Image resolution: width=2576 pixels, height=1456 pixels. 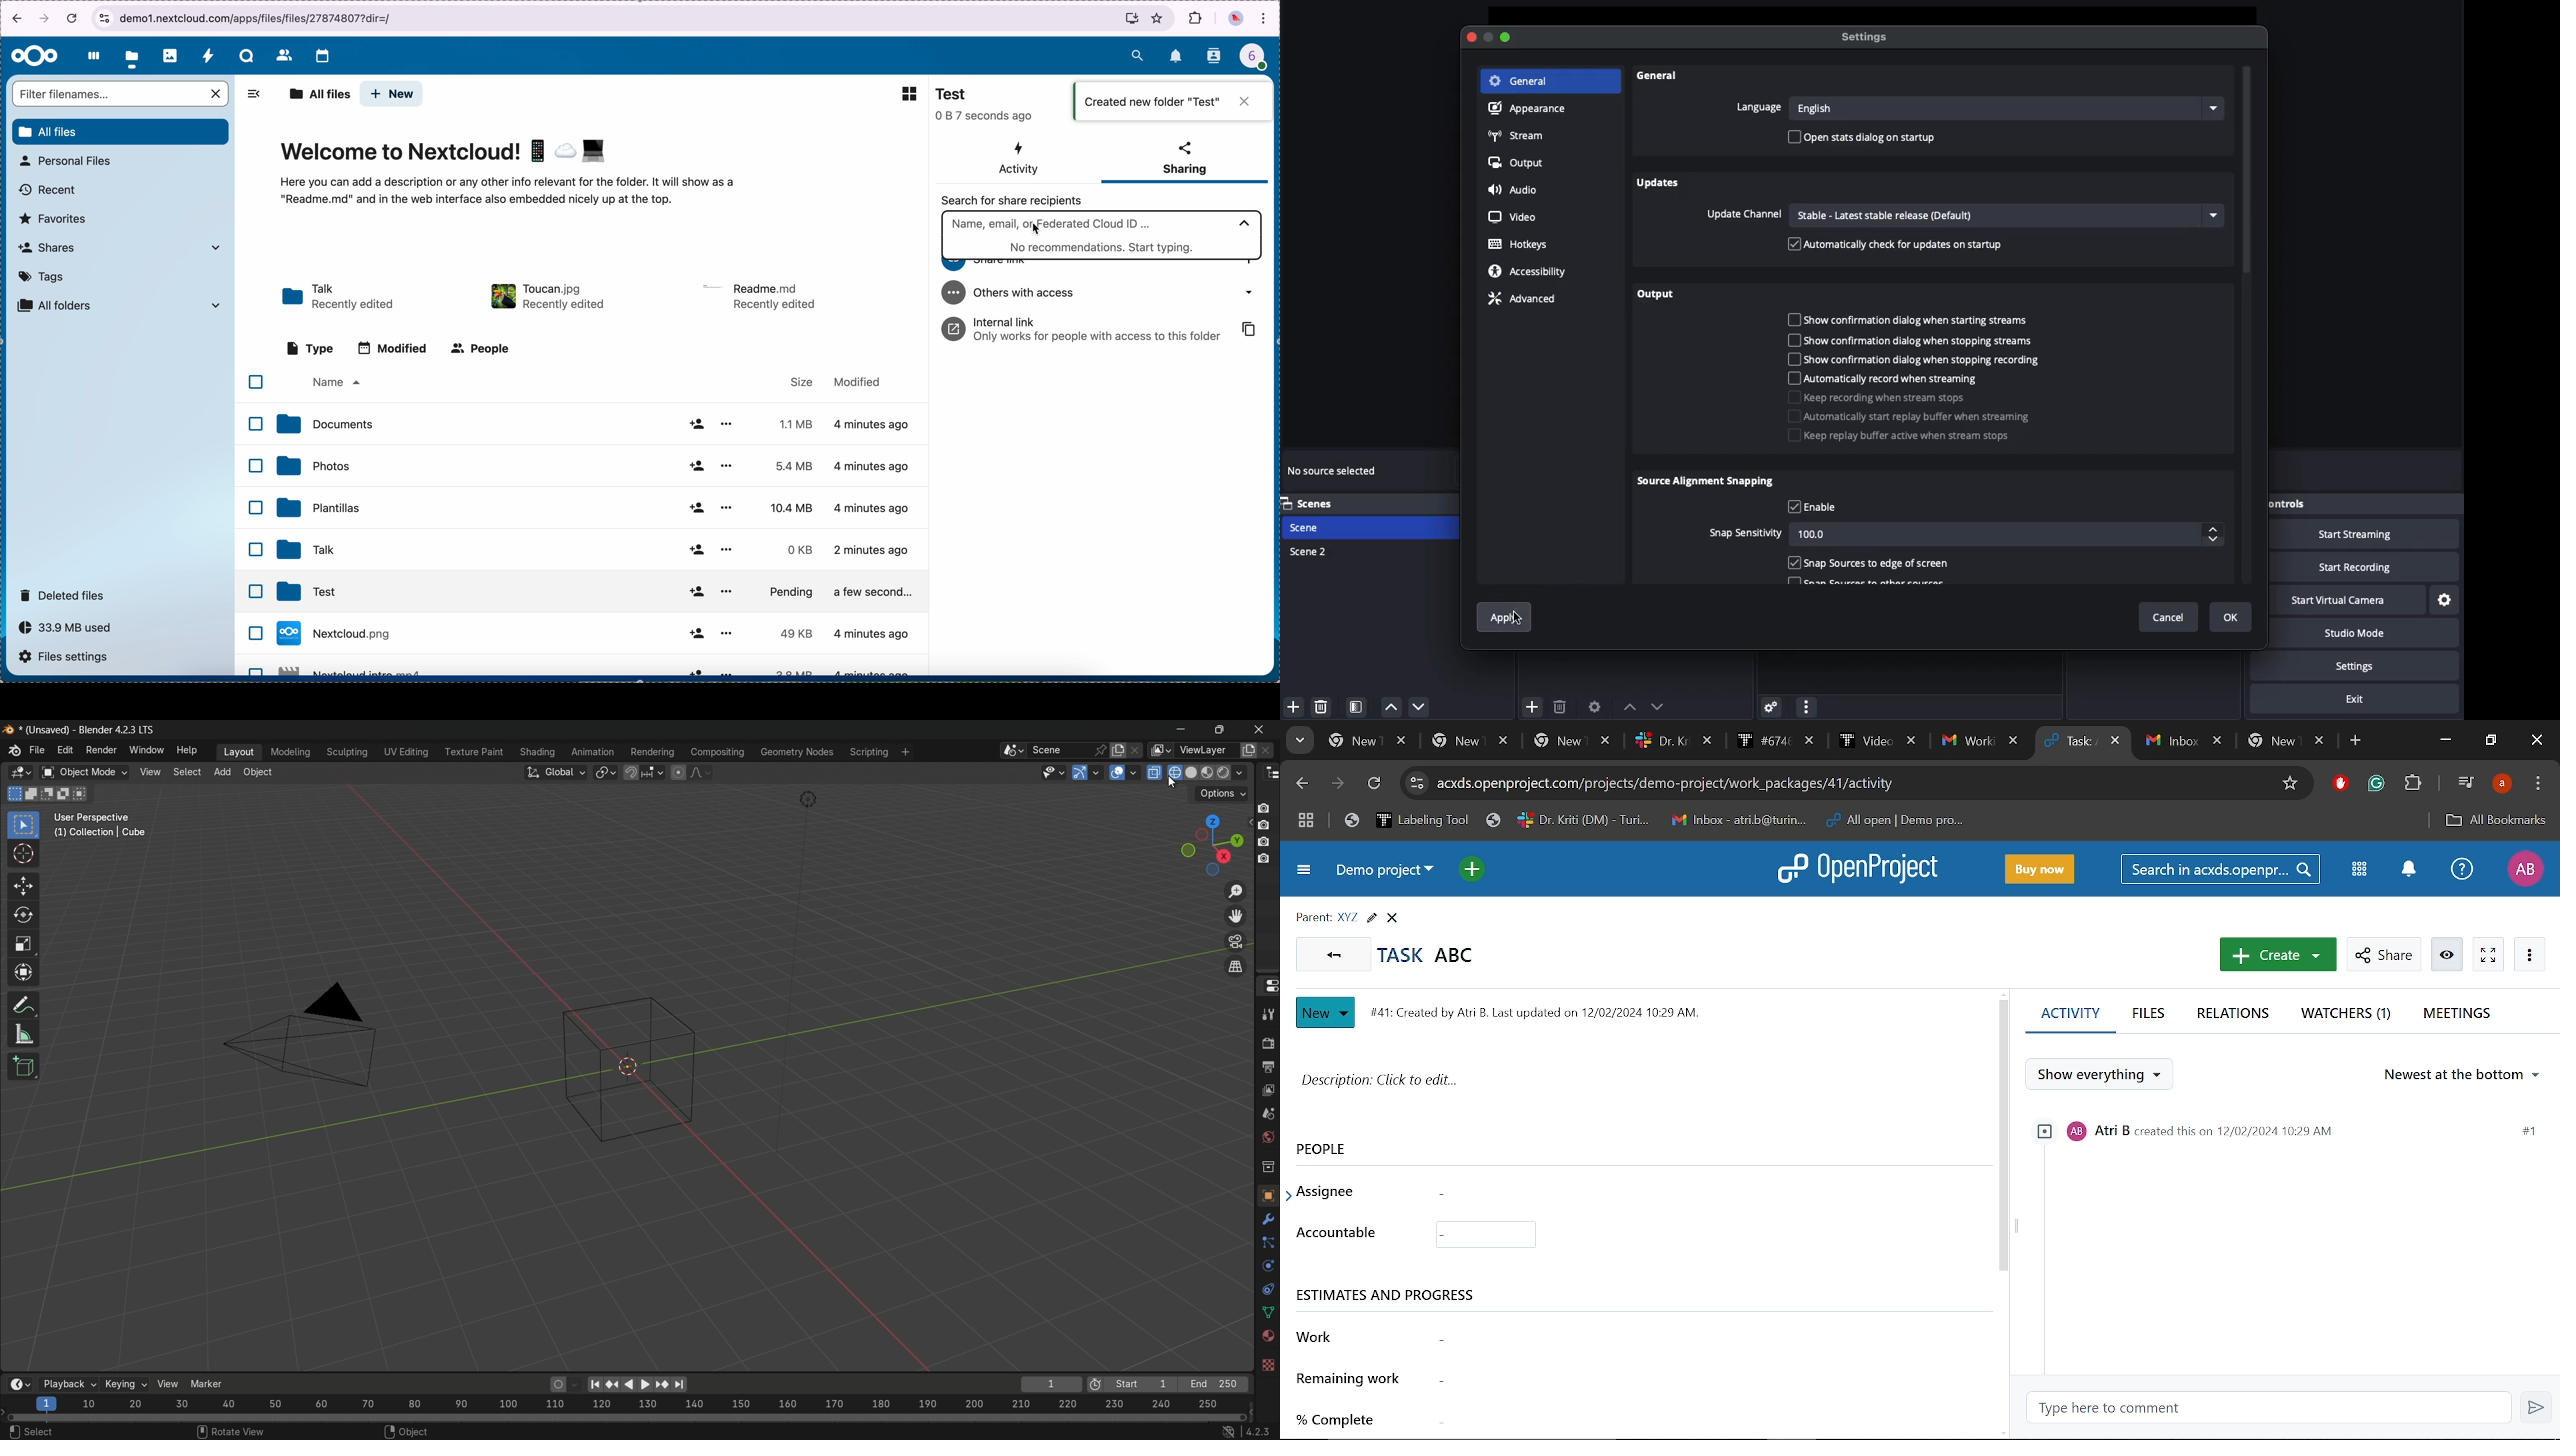 I want to click on Nextcloud logo, so click(x=35, y=57).